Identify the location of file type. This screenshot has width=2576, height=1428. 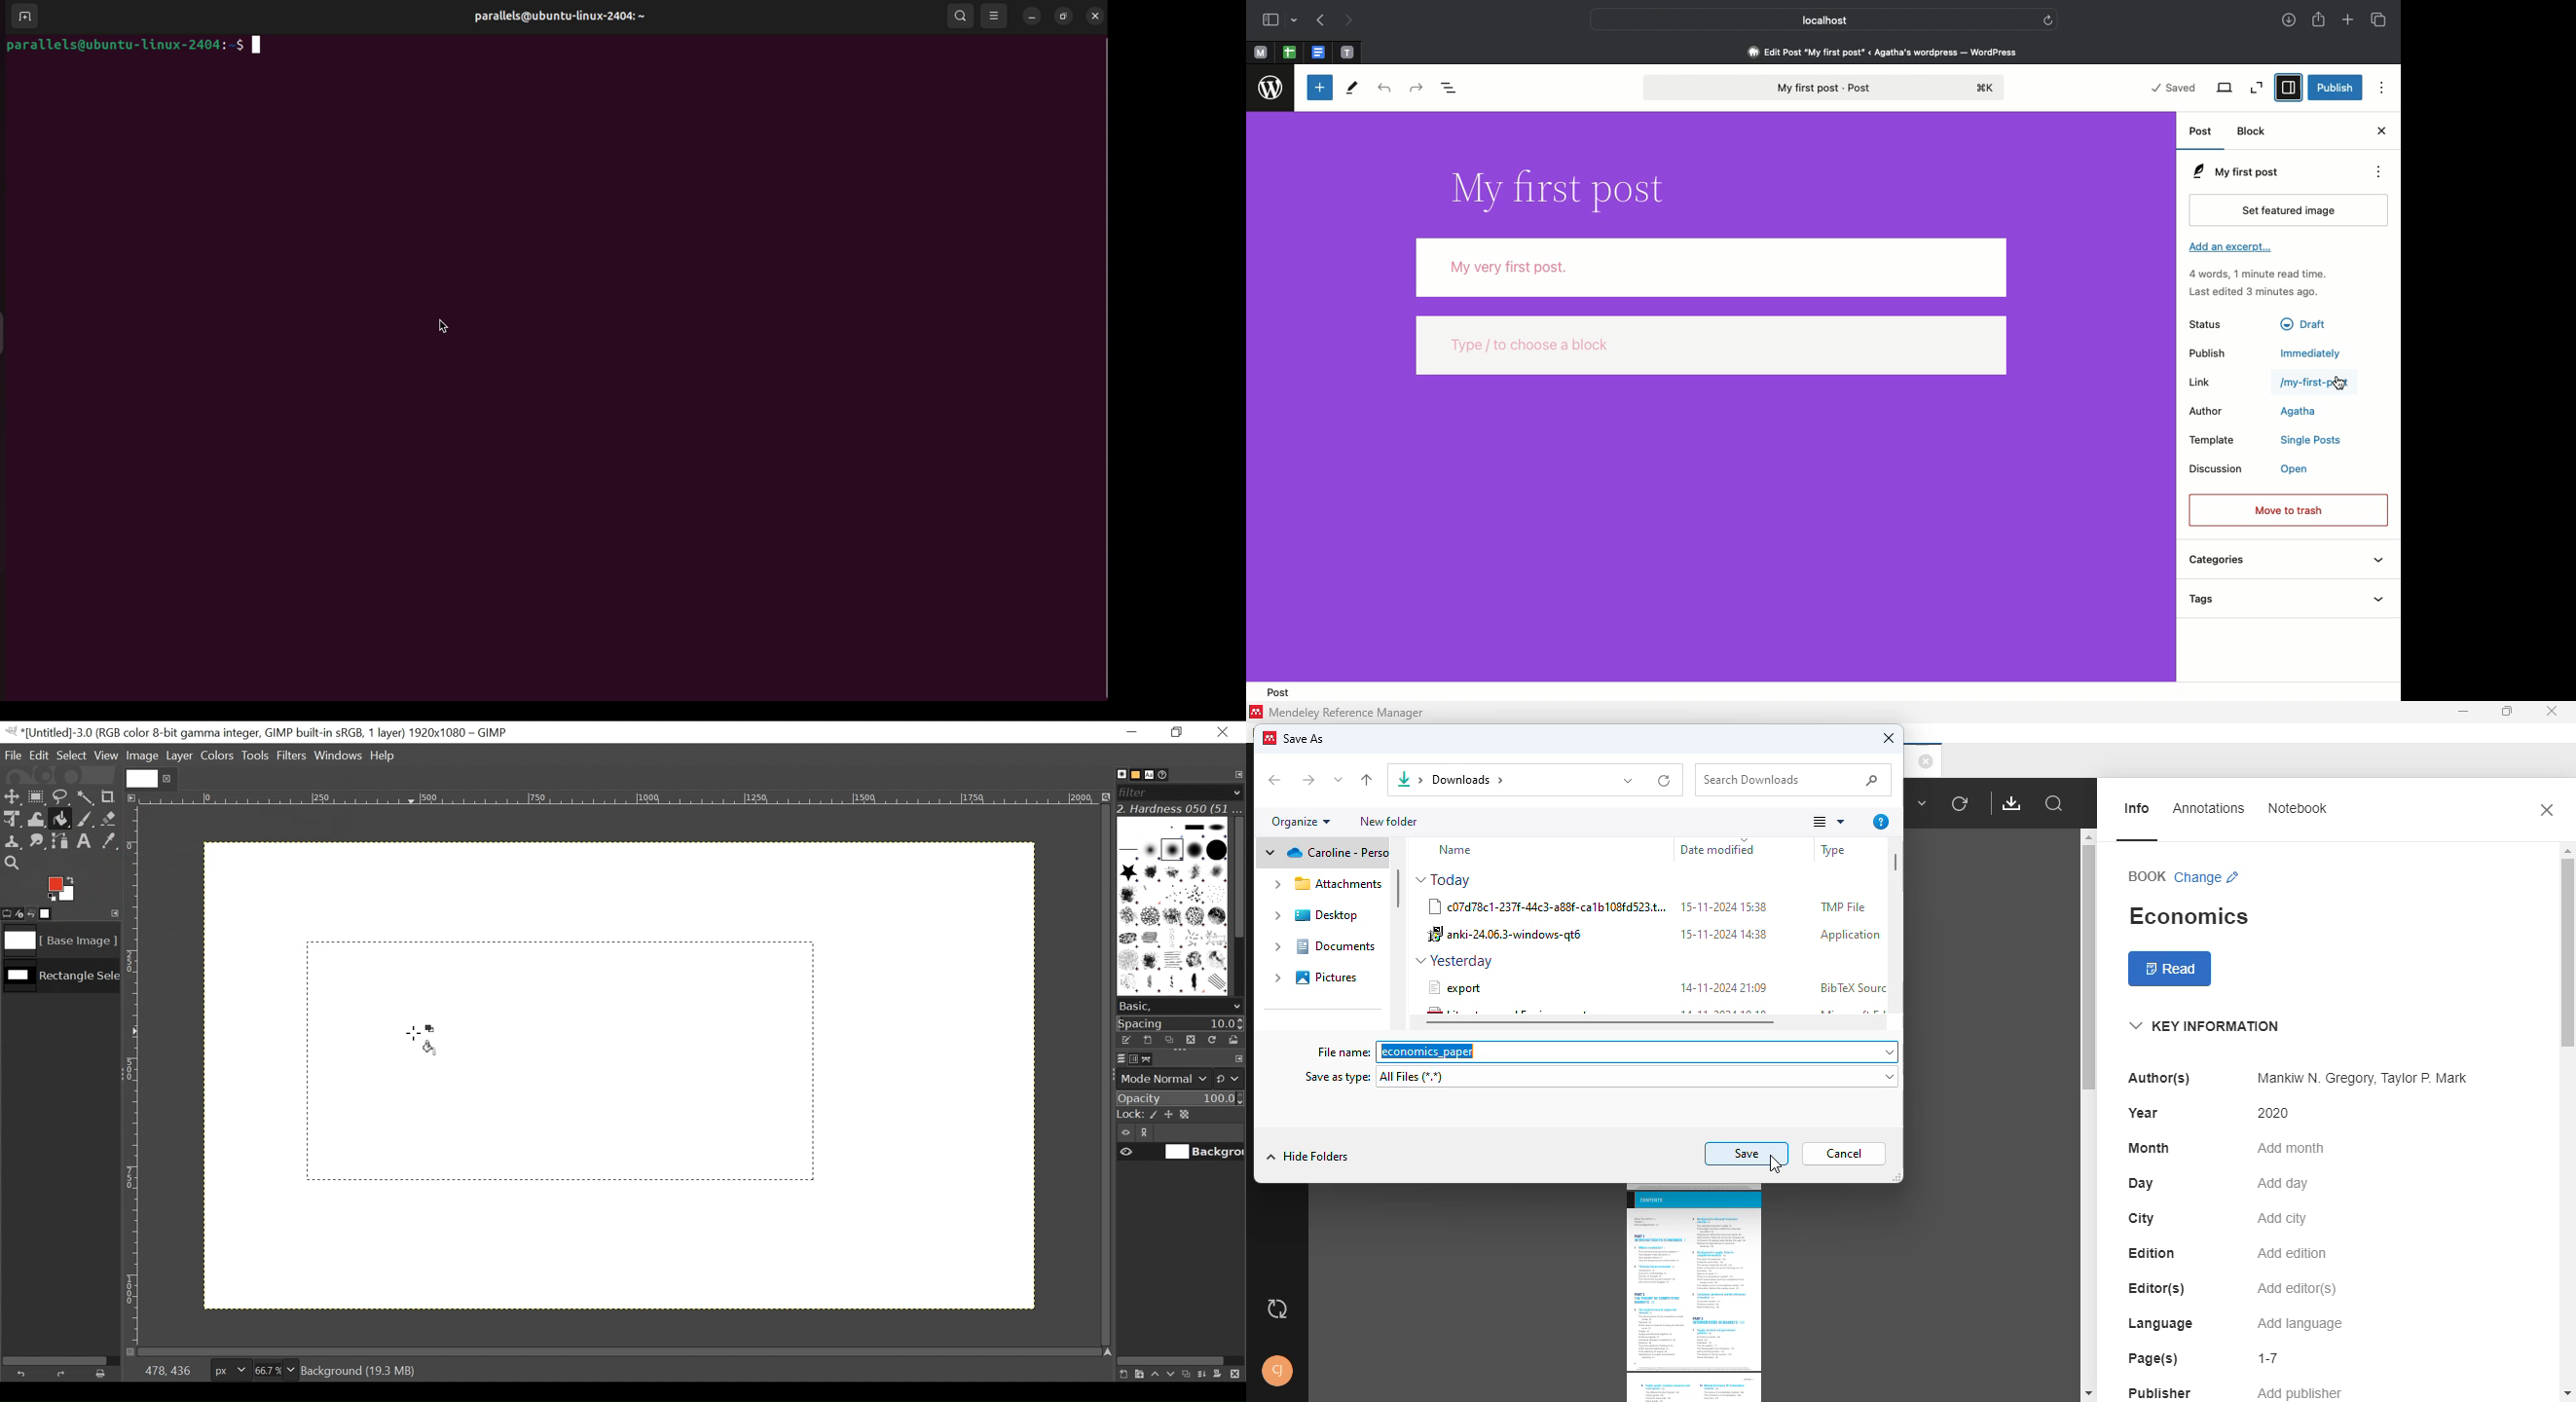
(1851, 849).